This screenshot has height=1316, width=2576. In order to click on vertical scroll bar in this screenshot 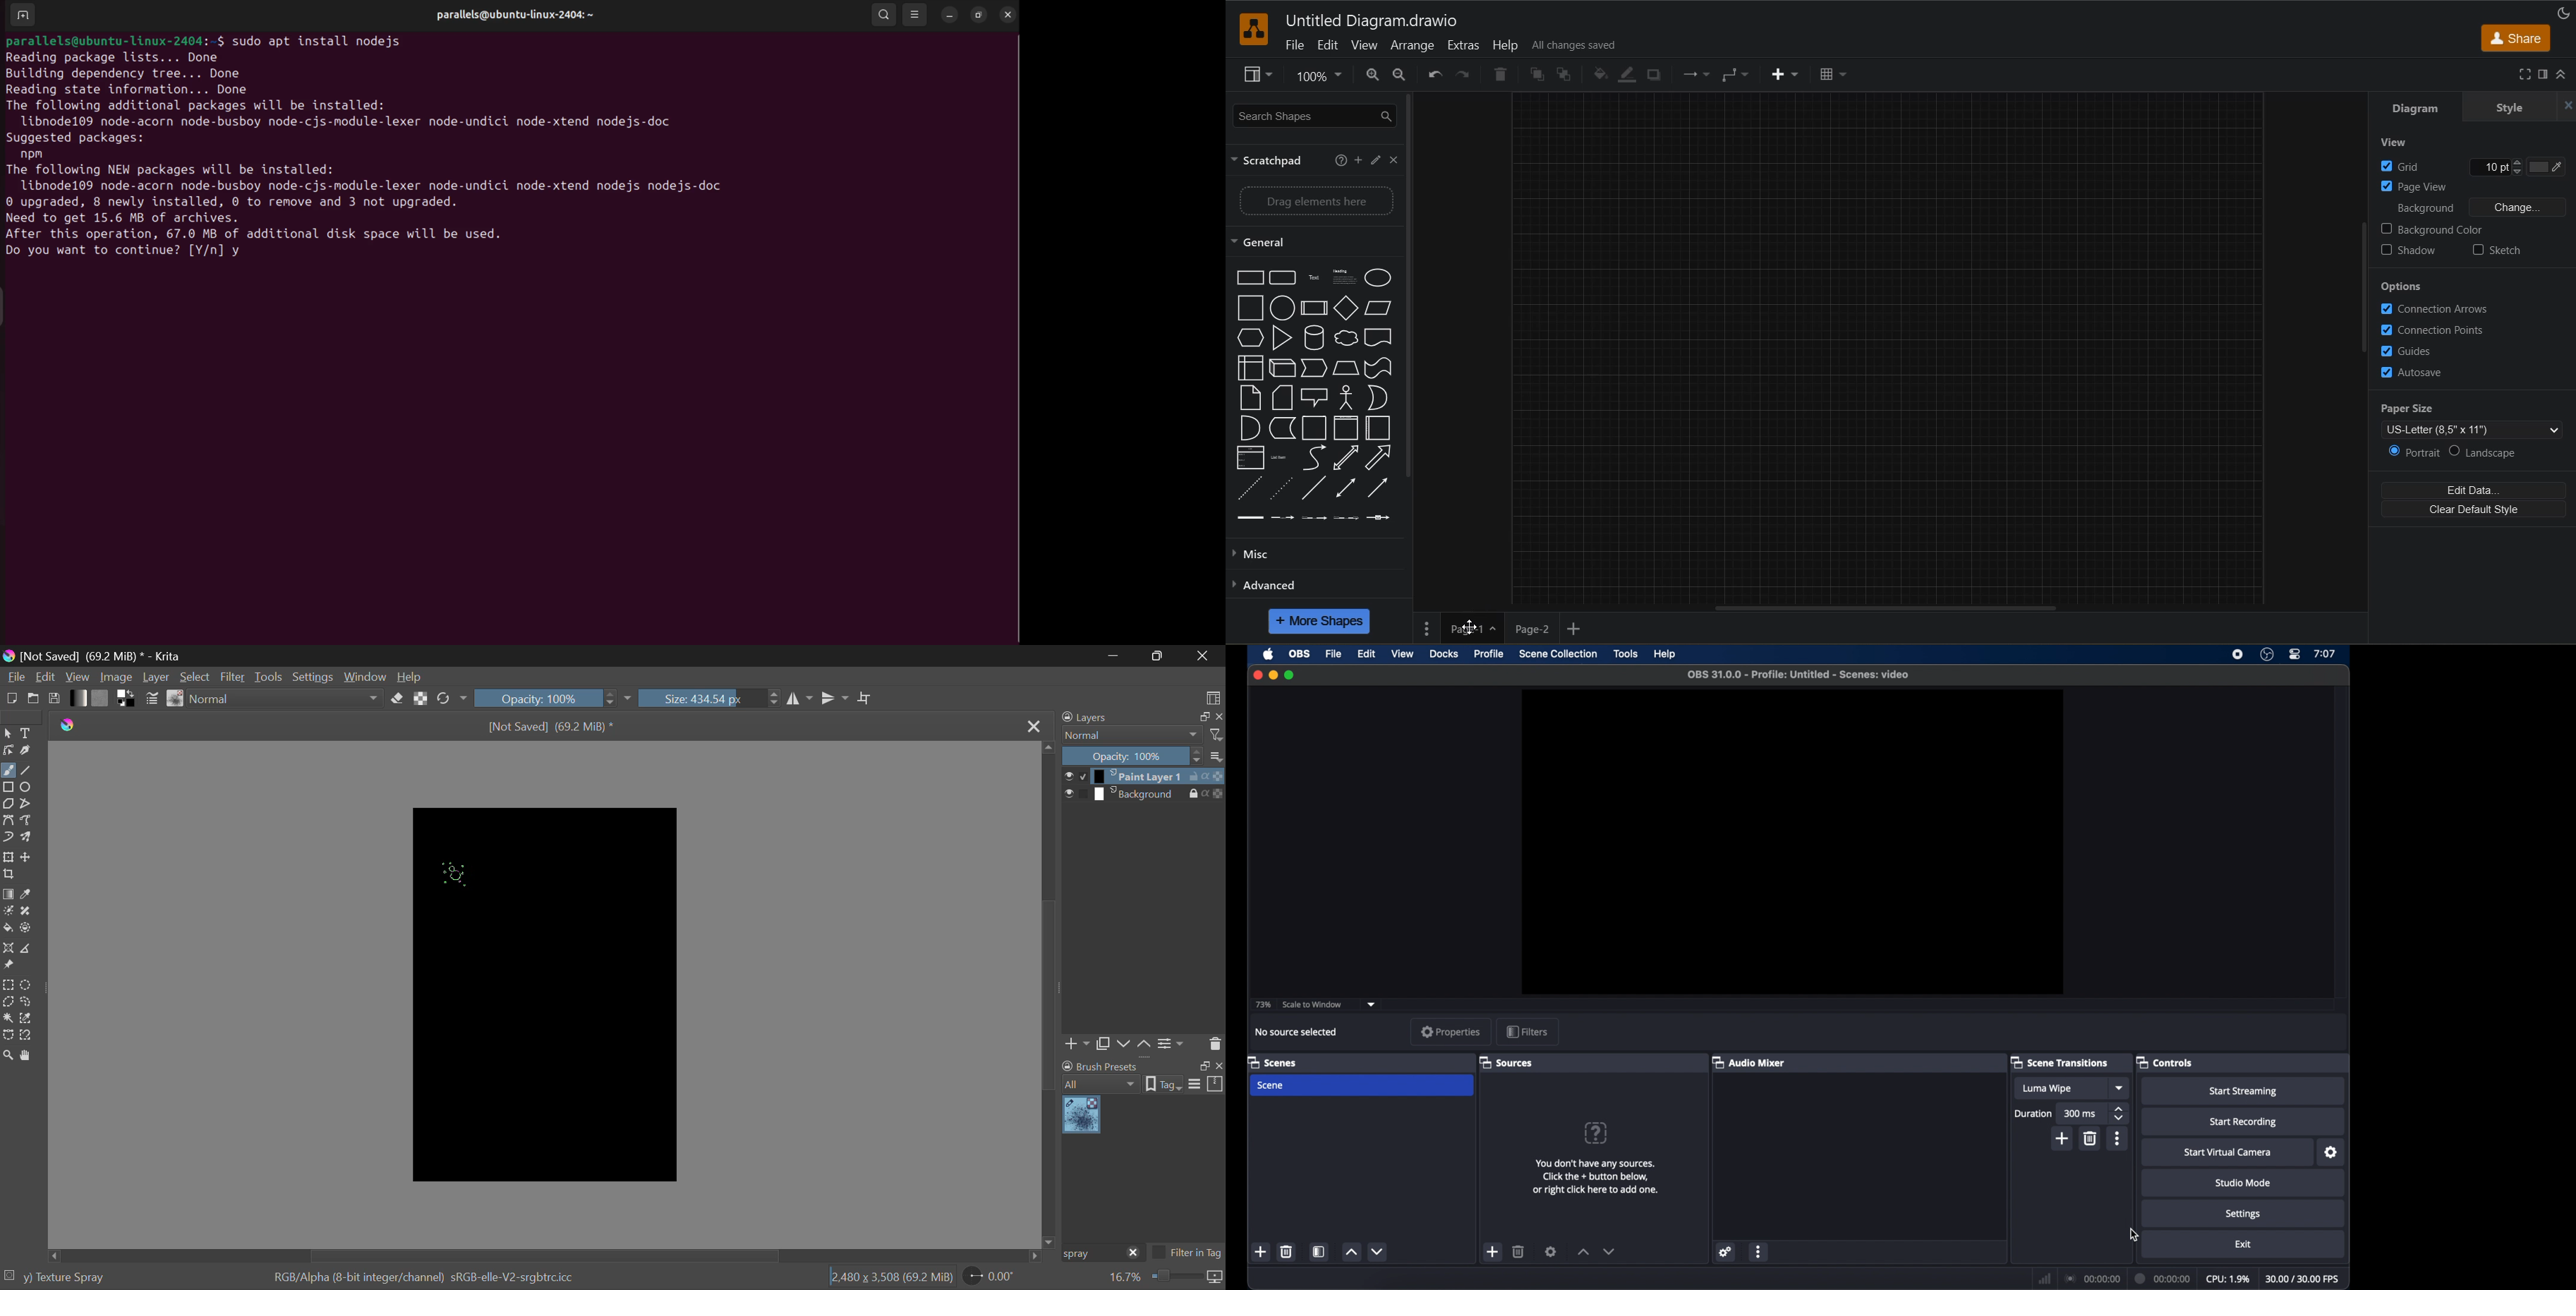, I will do `click(2365, 290)`.